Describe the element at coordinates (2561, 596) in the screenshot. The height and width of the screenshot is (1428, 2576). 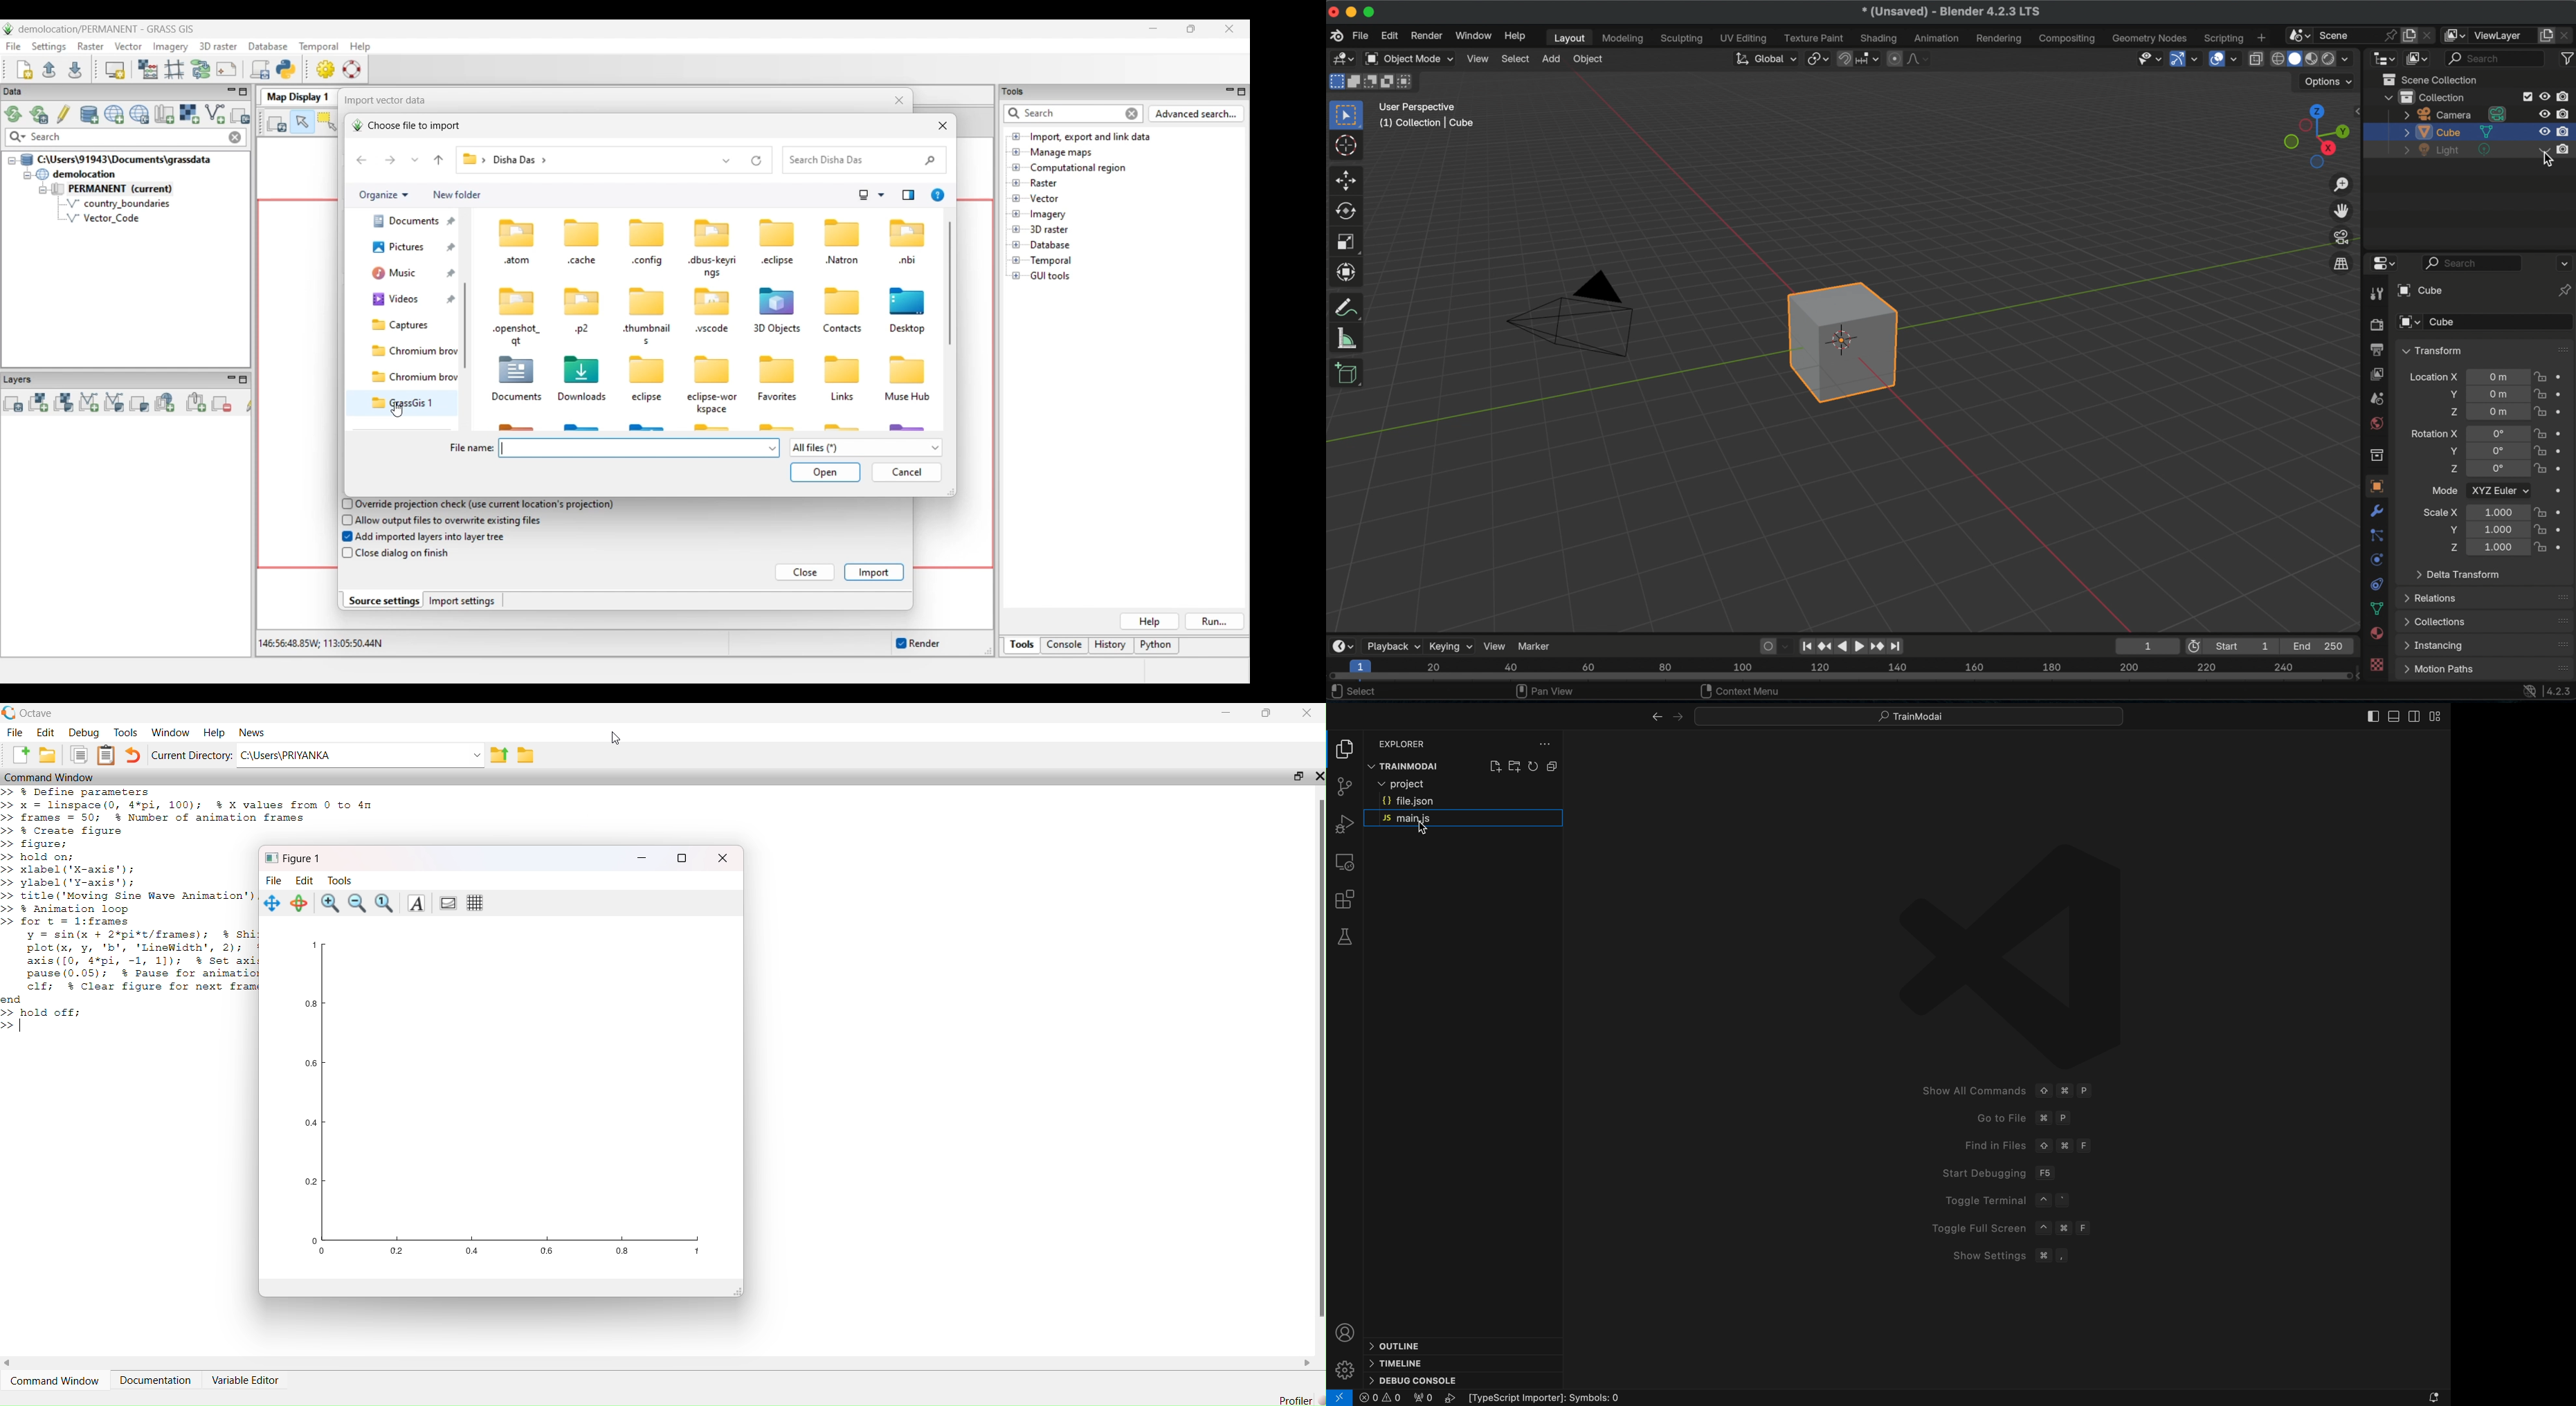
I see `drag handle` at that location.